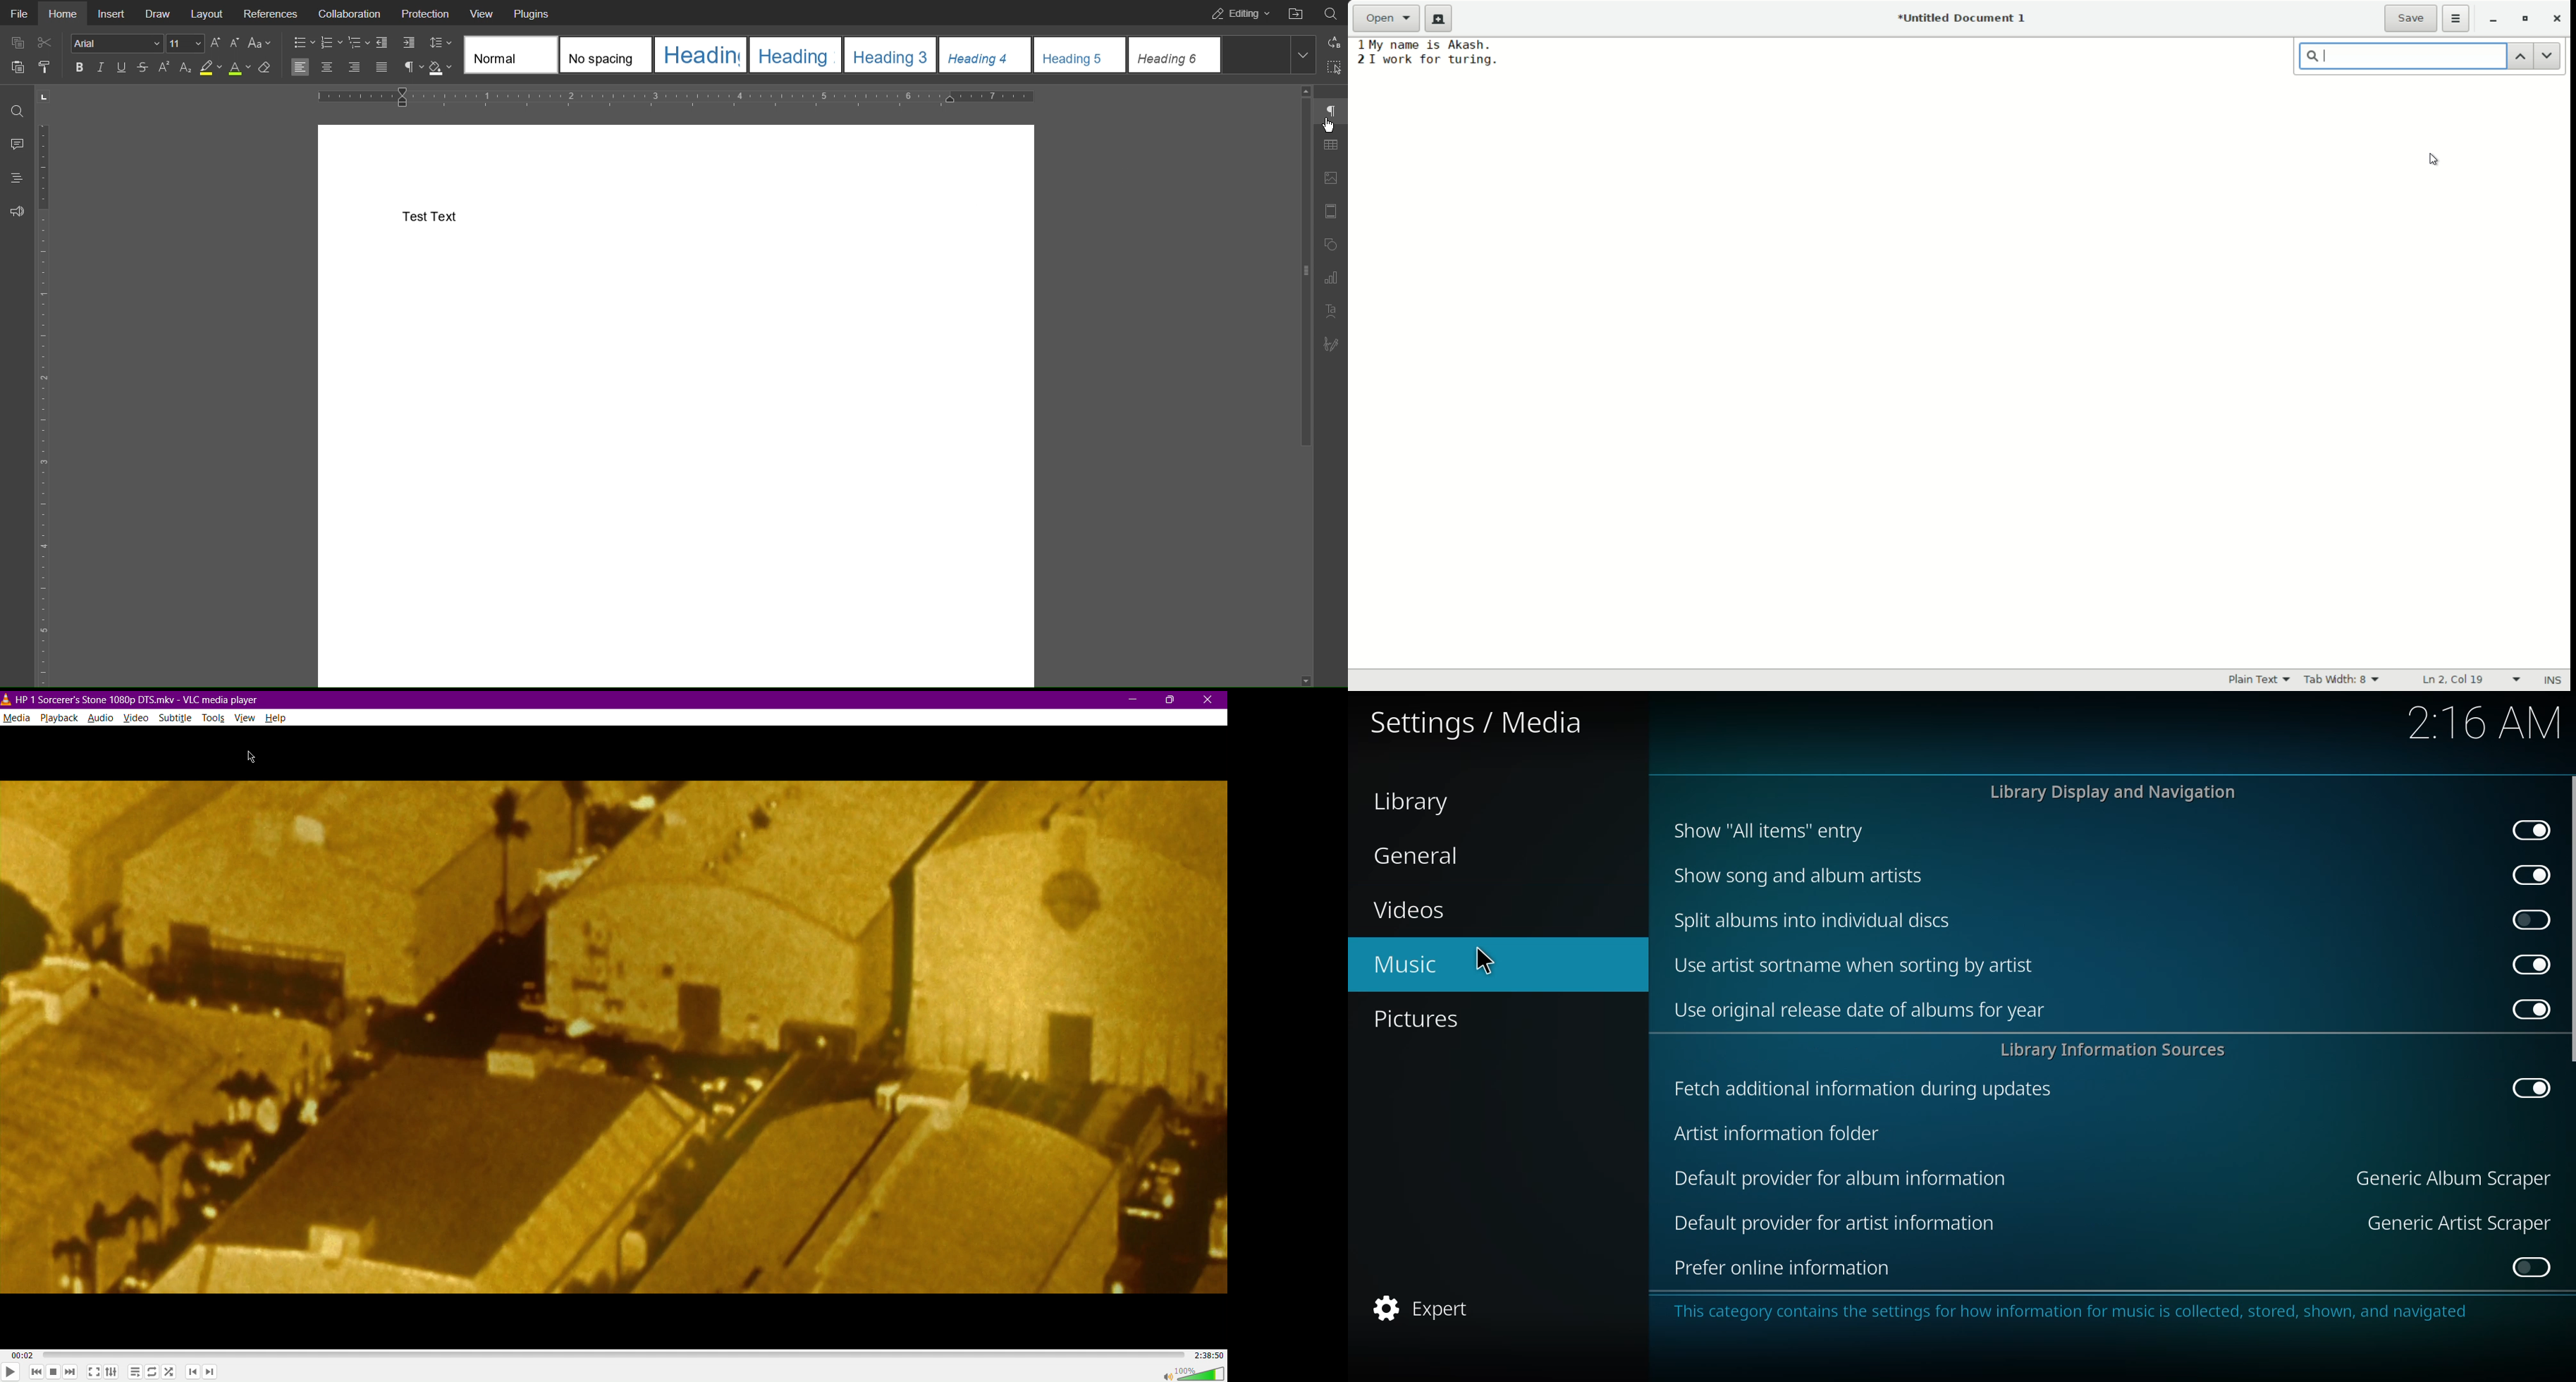 Image resolution: width=2576 pixels, height=1400 pixels. What do you see at coordinates (22, 1356) in the screenshot?
I see `00:02` at bounding box center [22, 1356].